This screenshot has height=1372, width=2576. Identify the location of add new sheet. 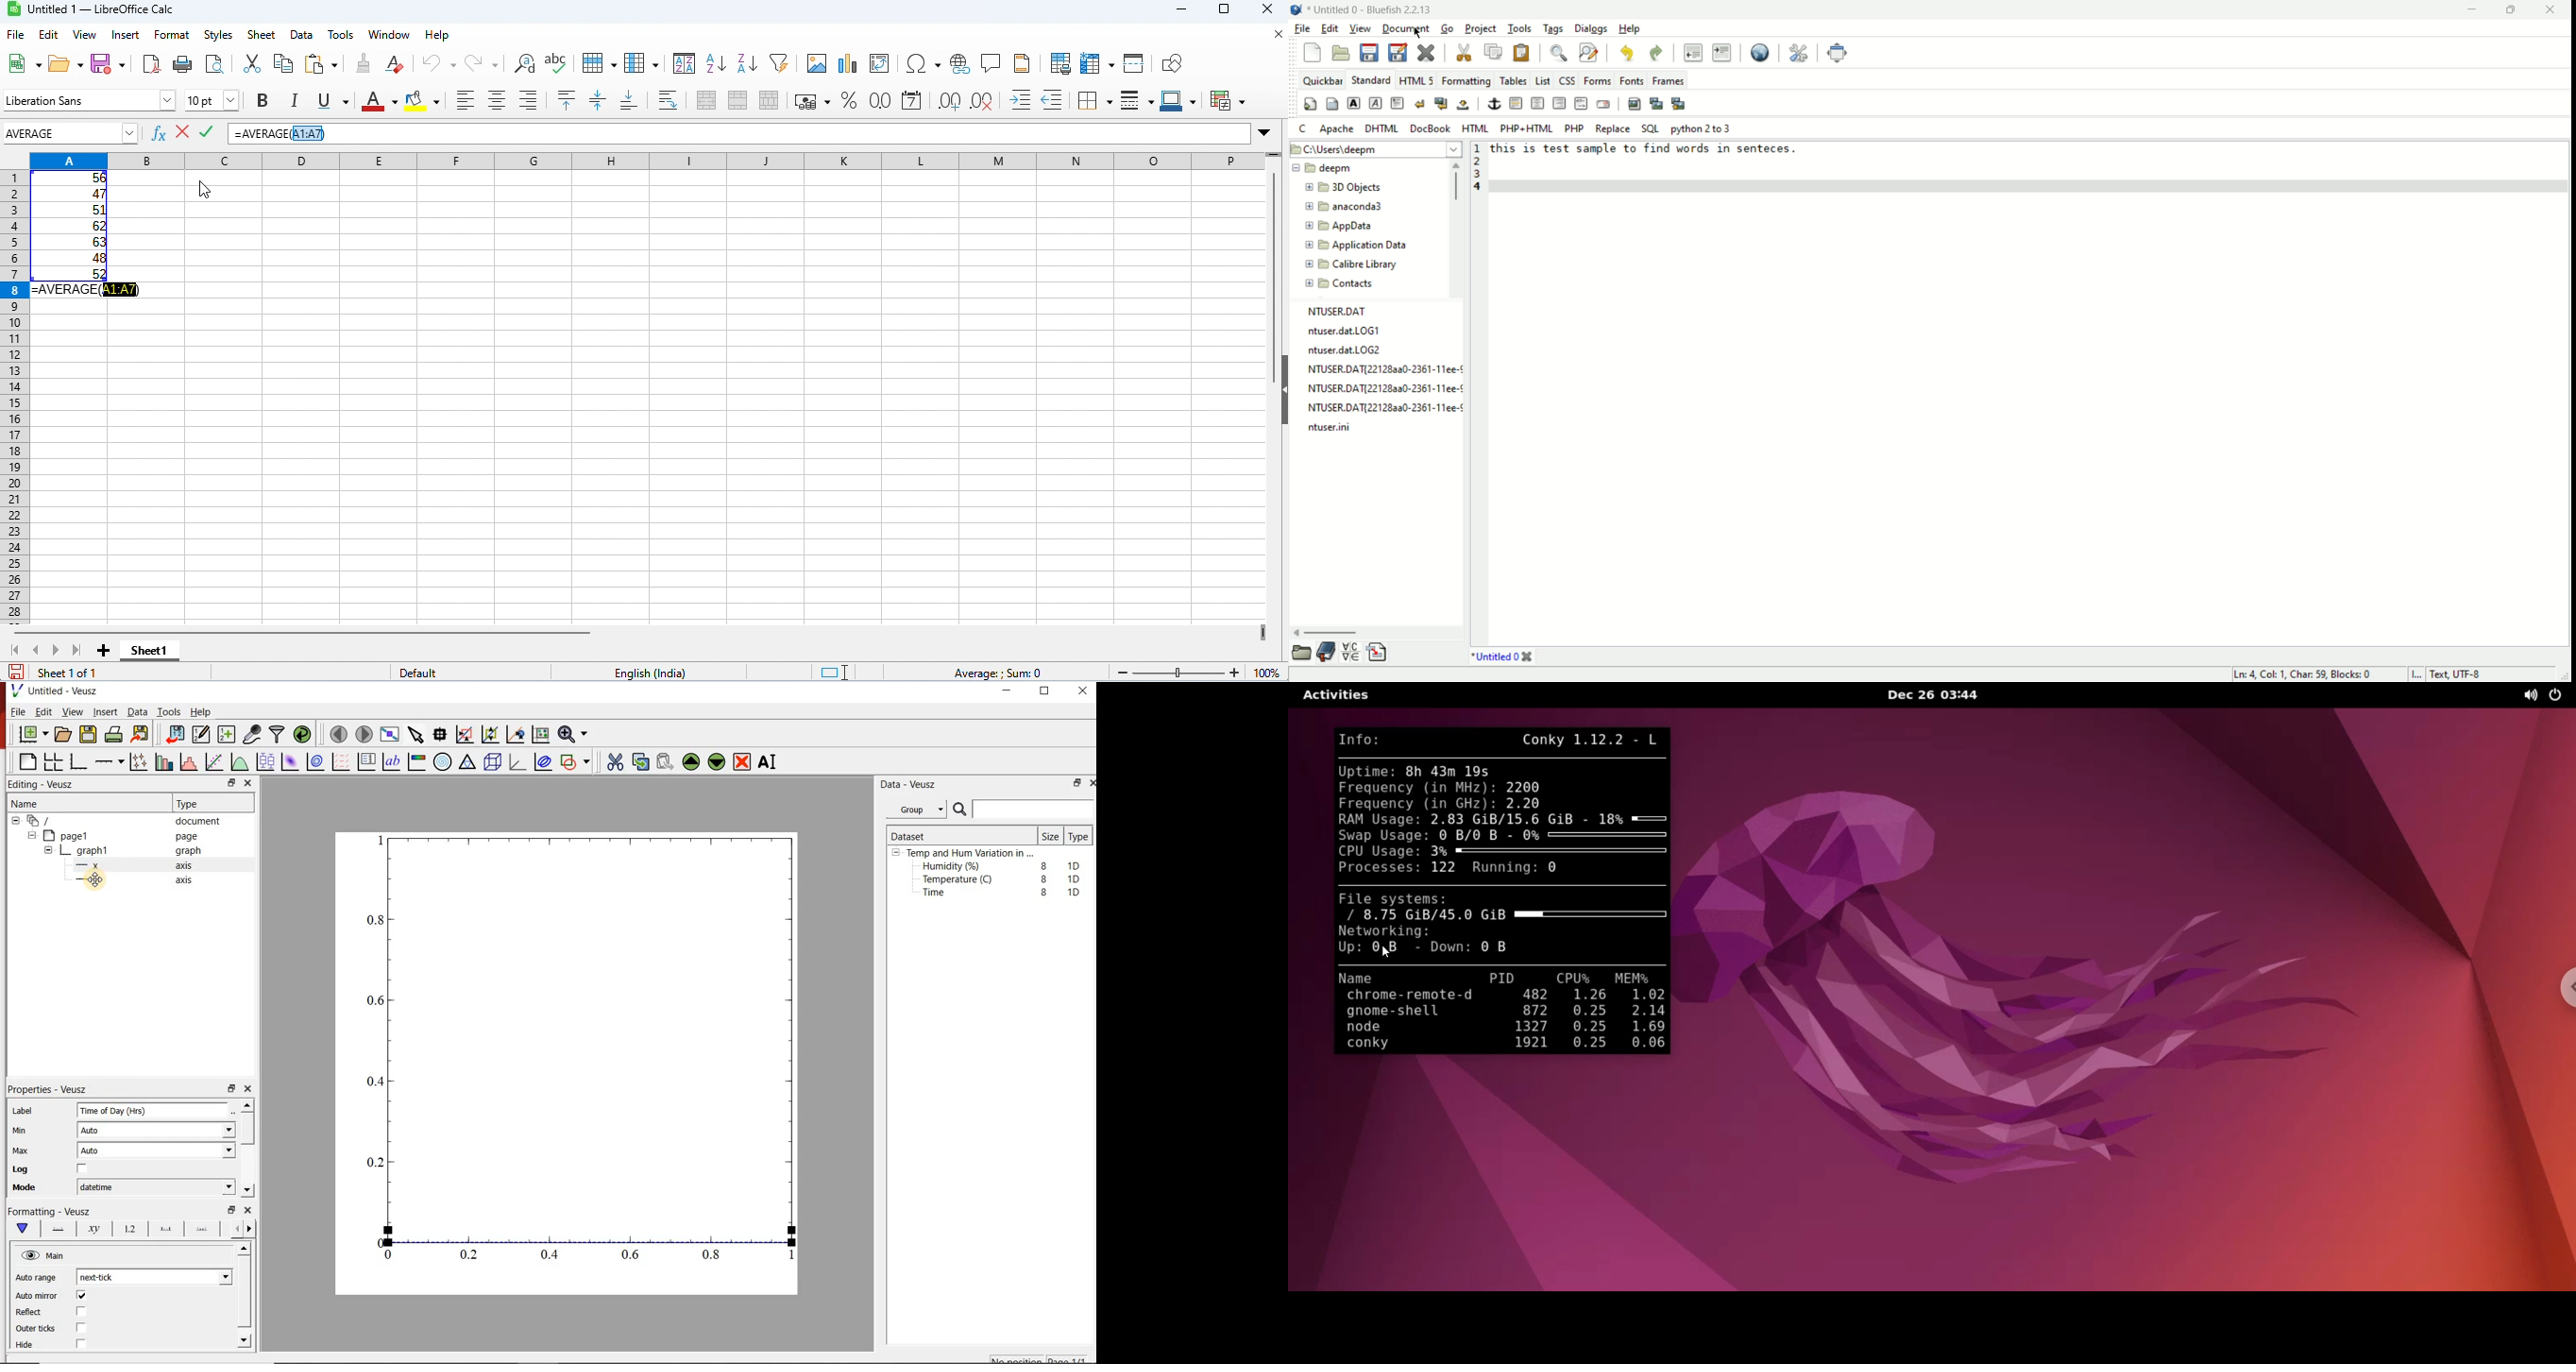
(104, 652).